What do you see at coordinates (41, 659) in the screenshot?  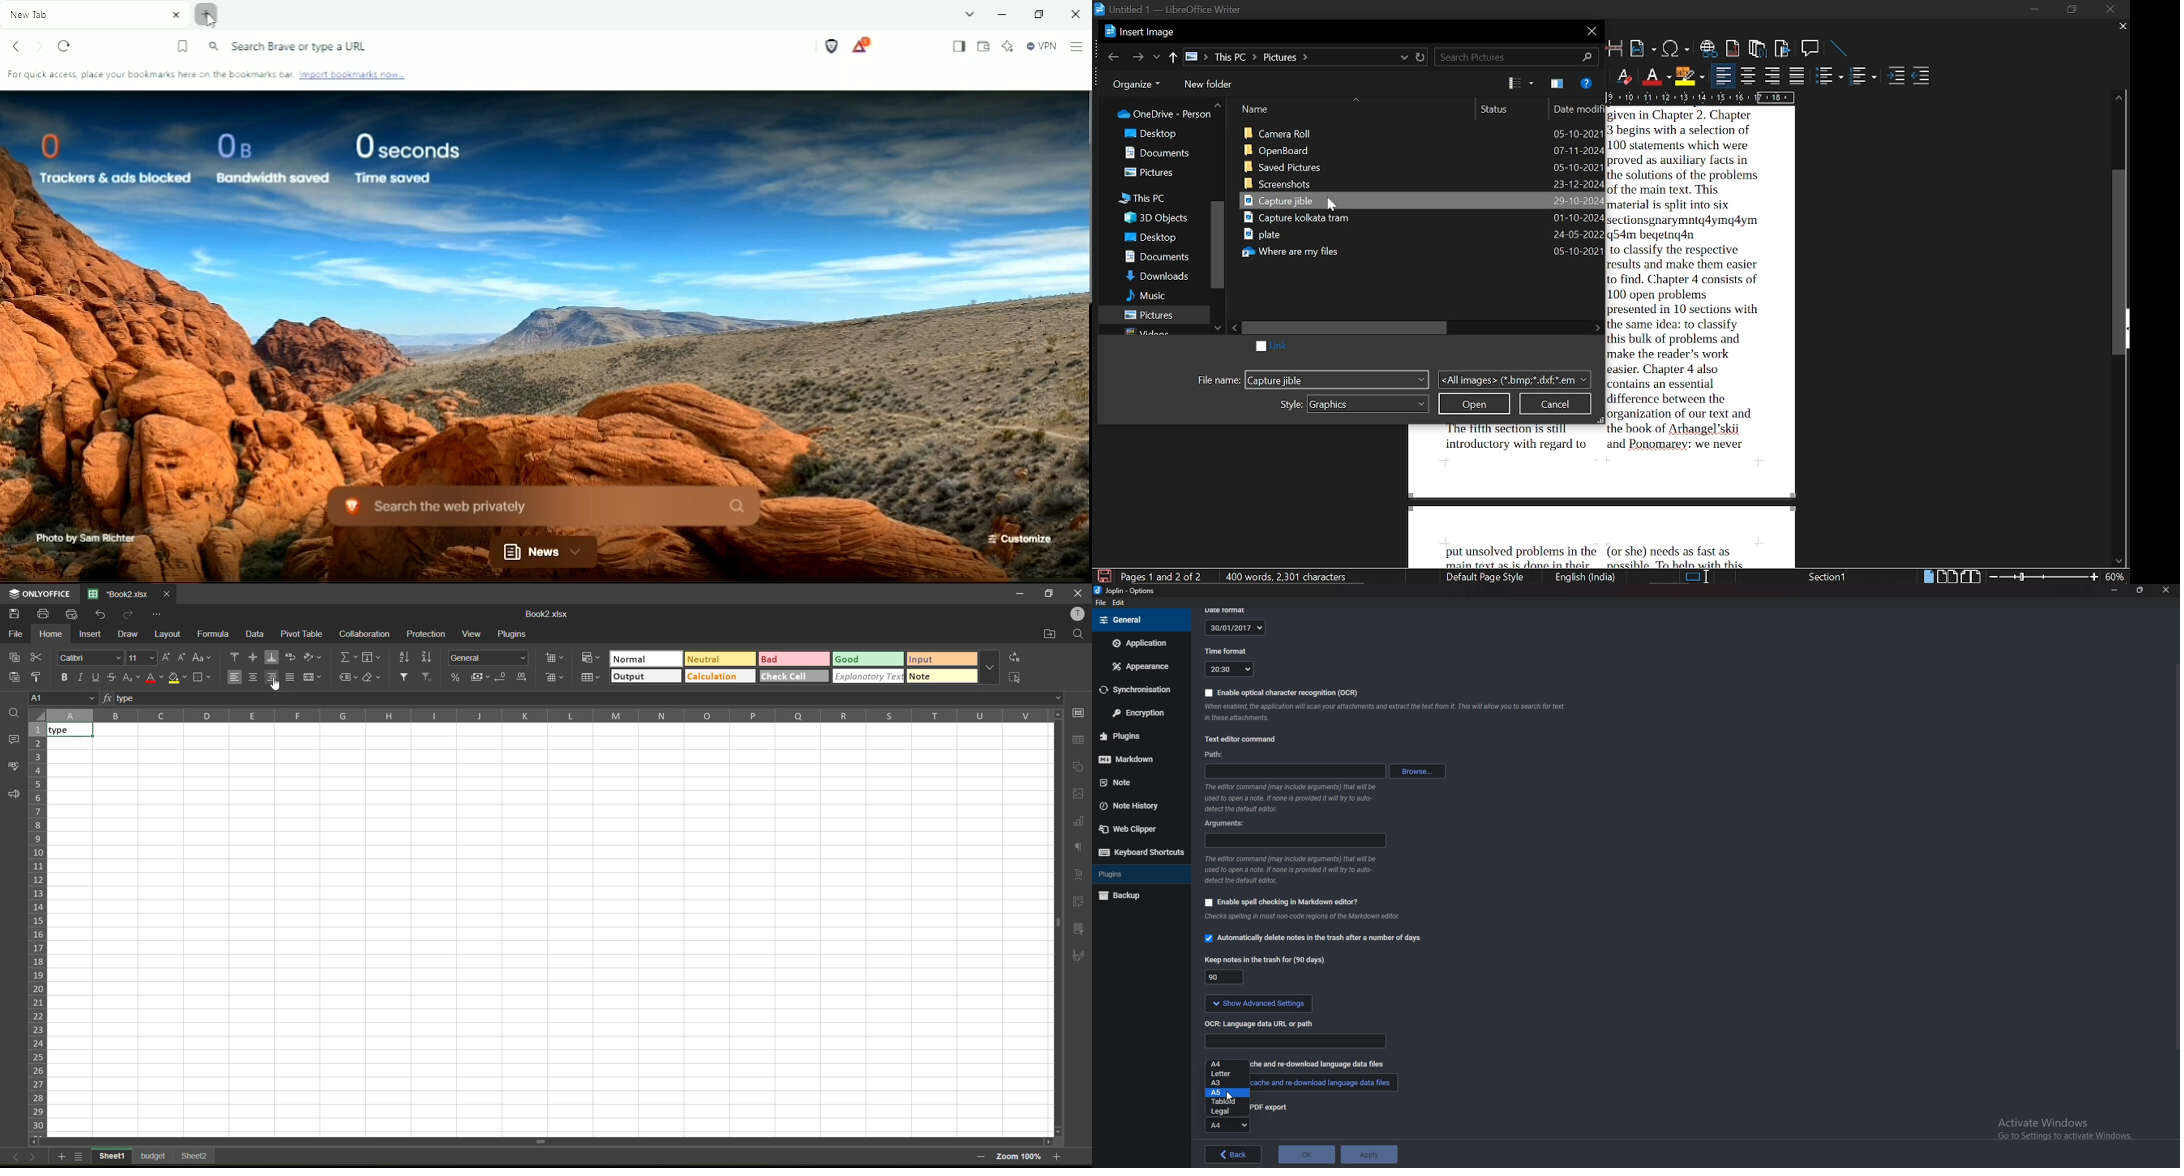 I see `cut` at bounding box center [41, 659].